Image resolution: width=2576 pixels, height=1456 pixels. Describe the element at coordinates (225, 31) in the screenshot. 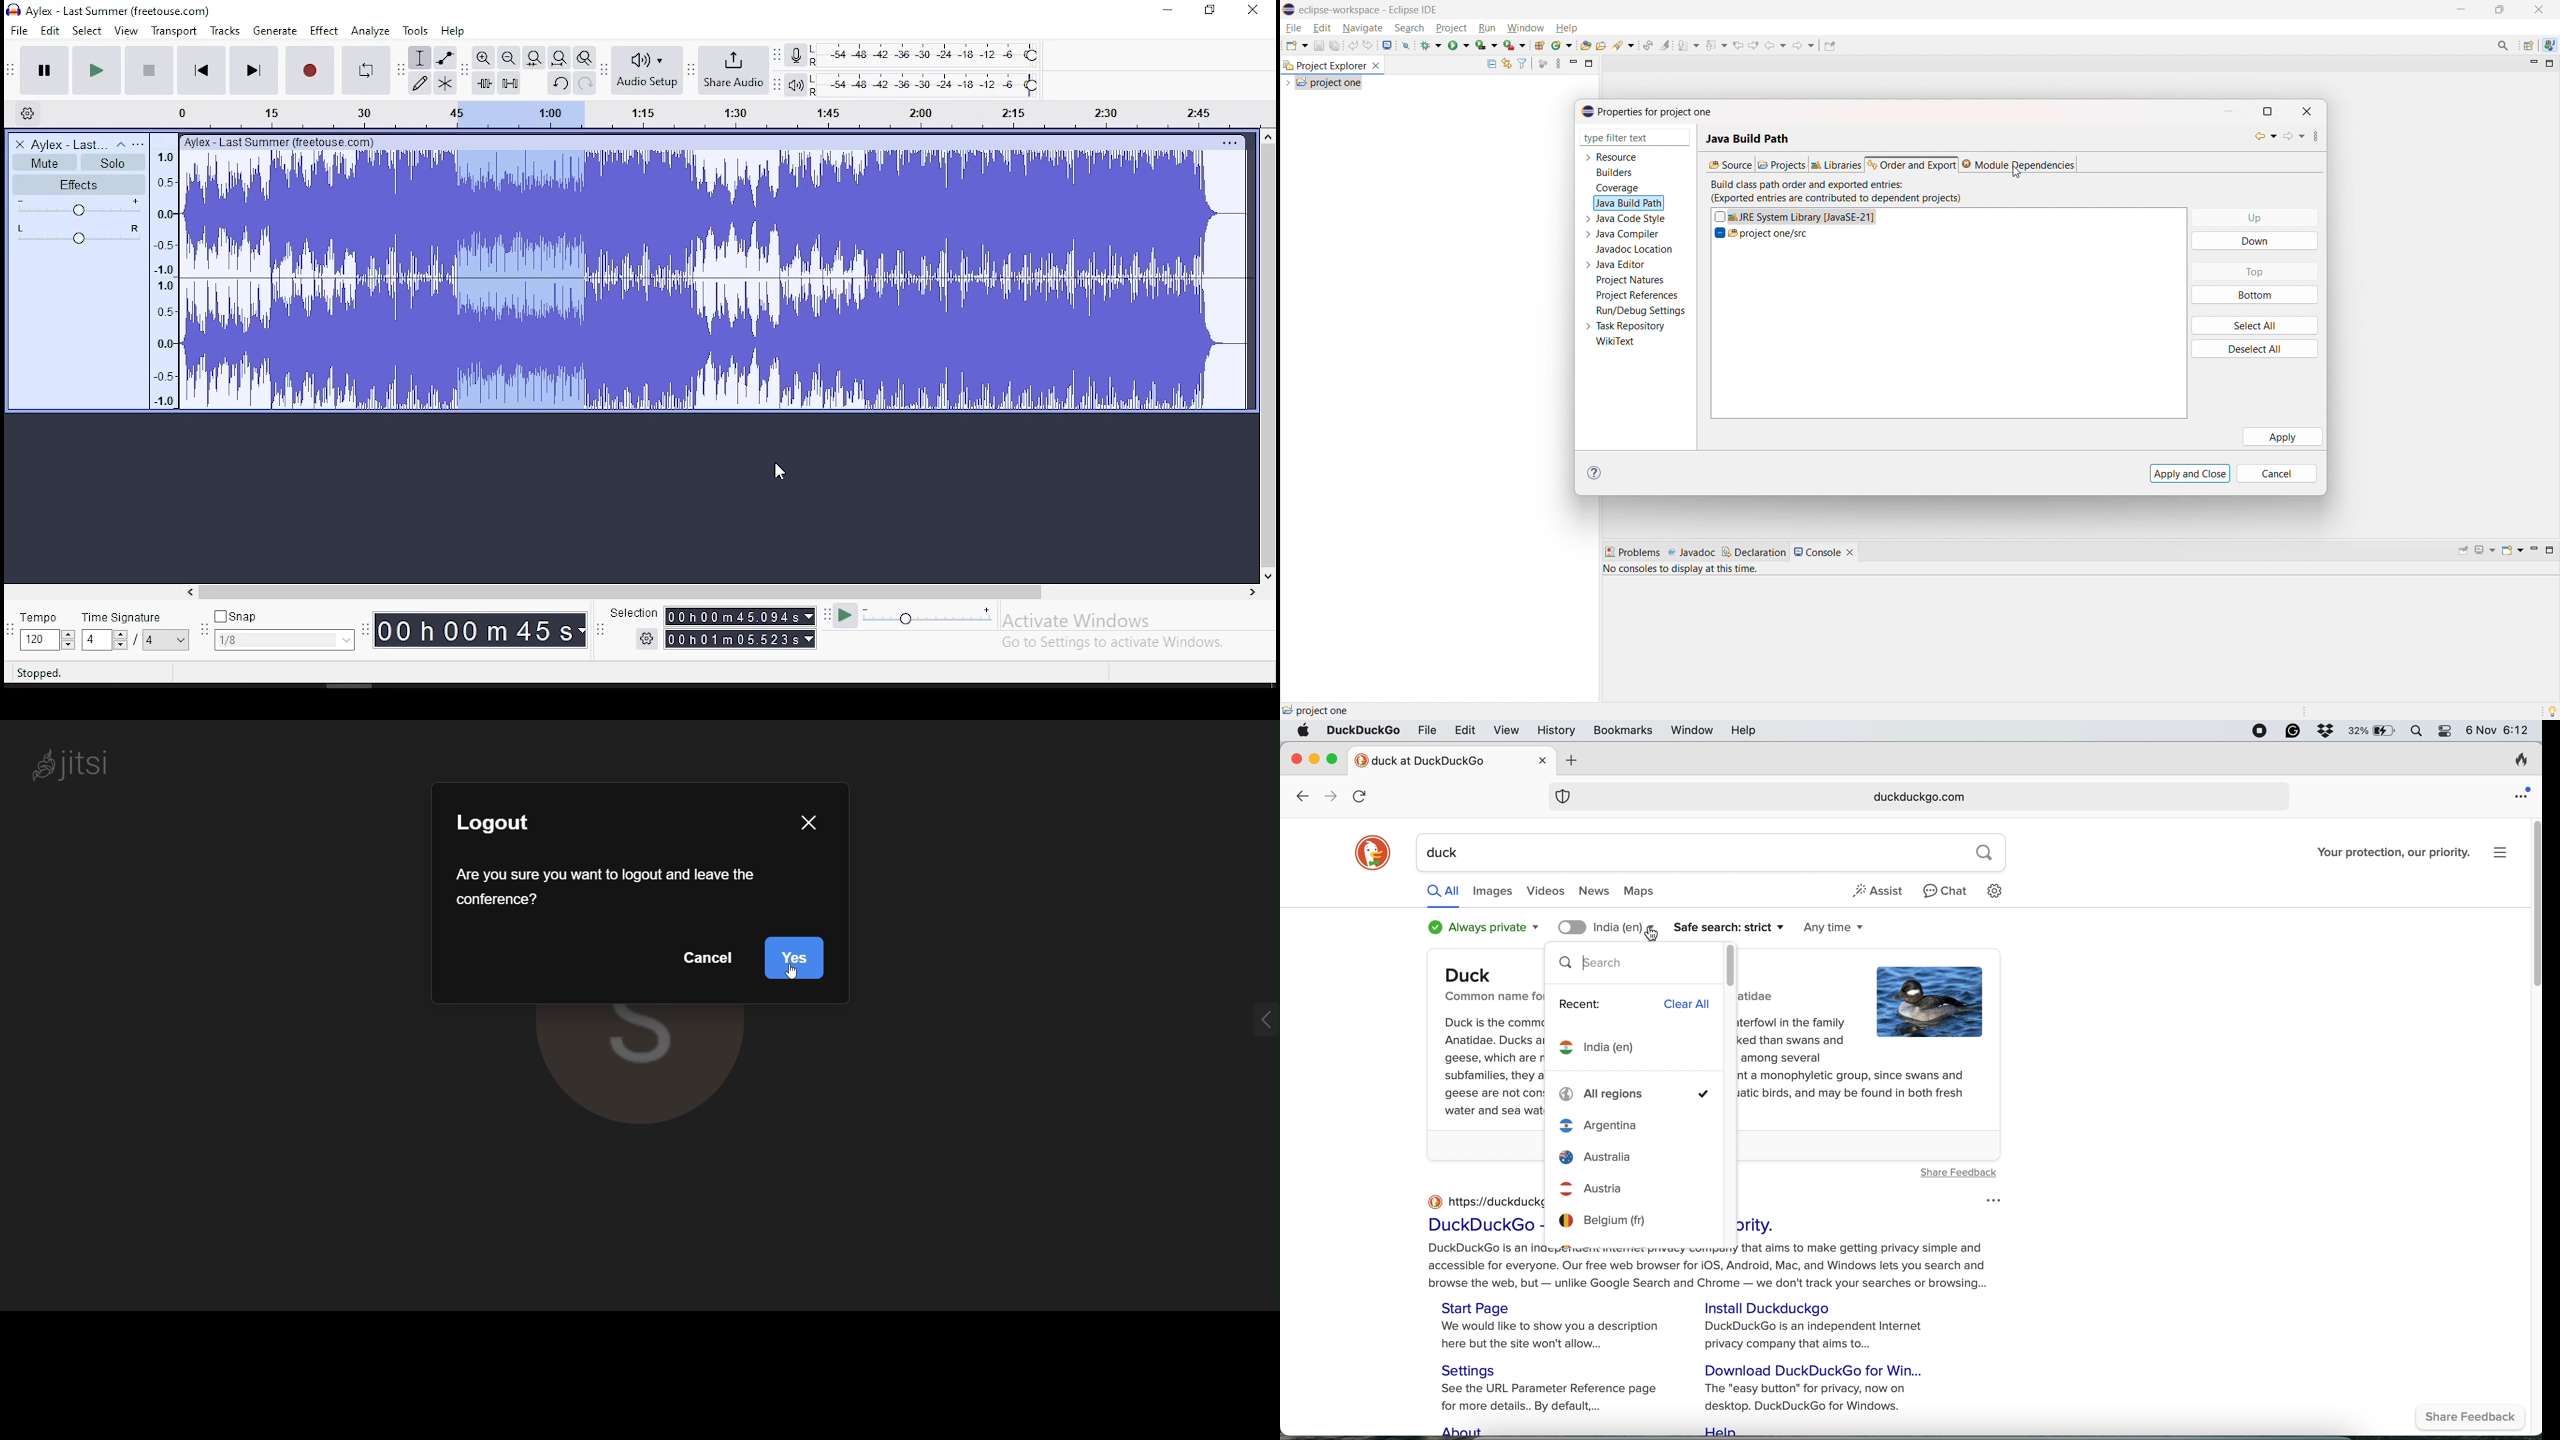

I see `tracks` at that location.